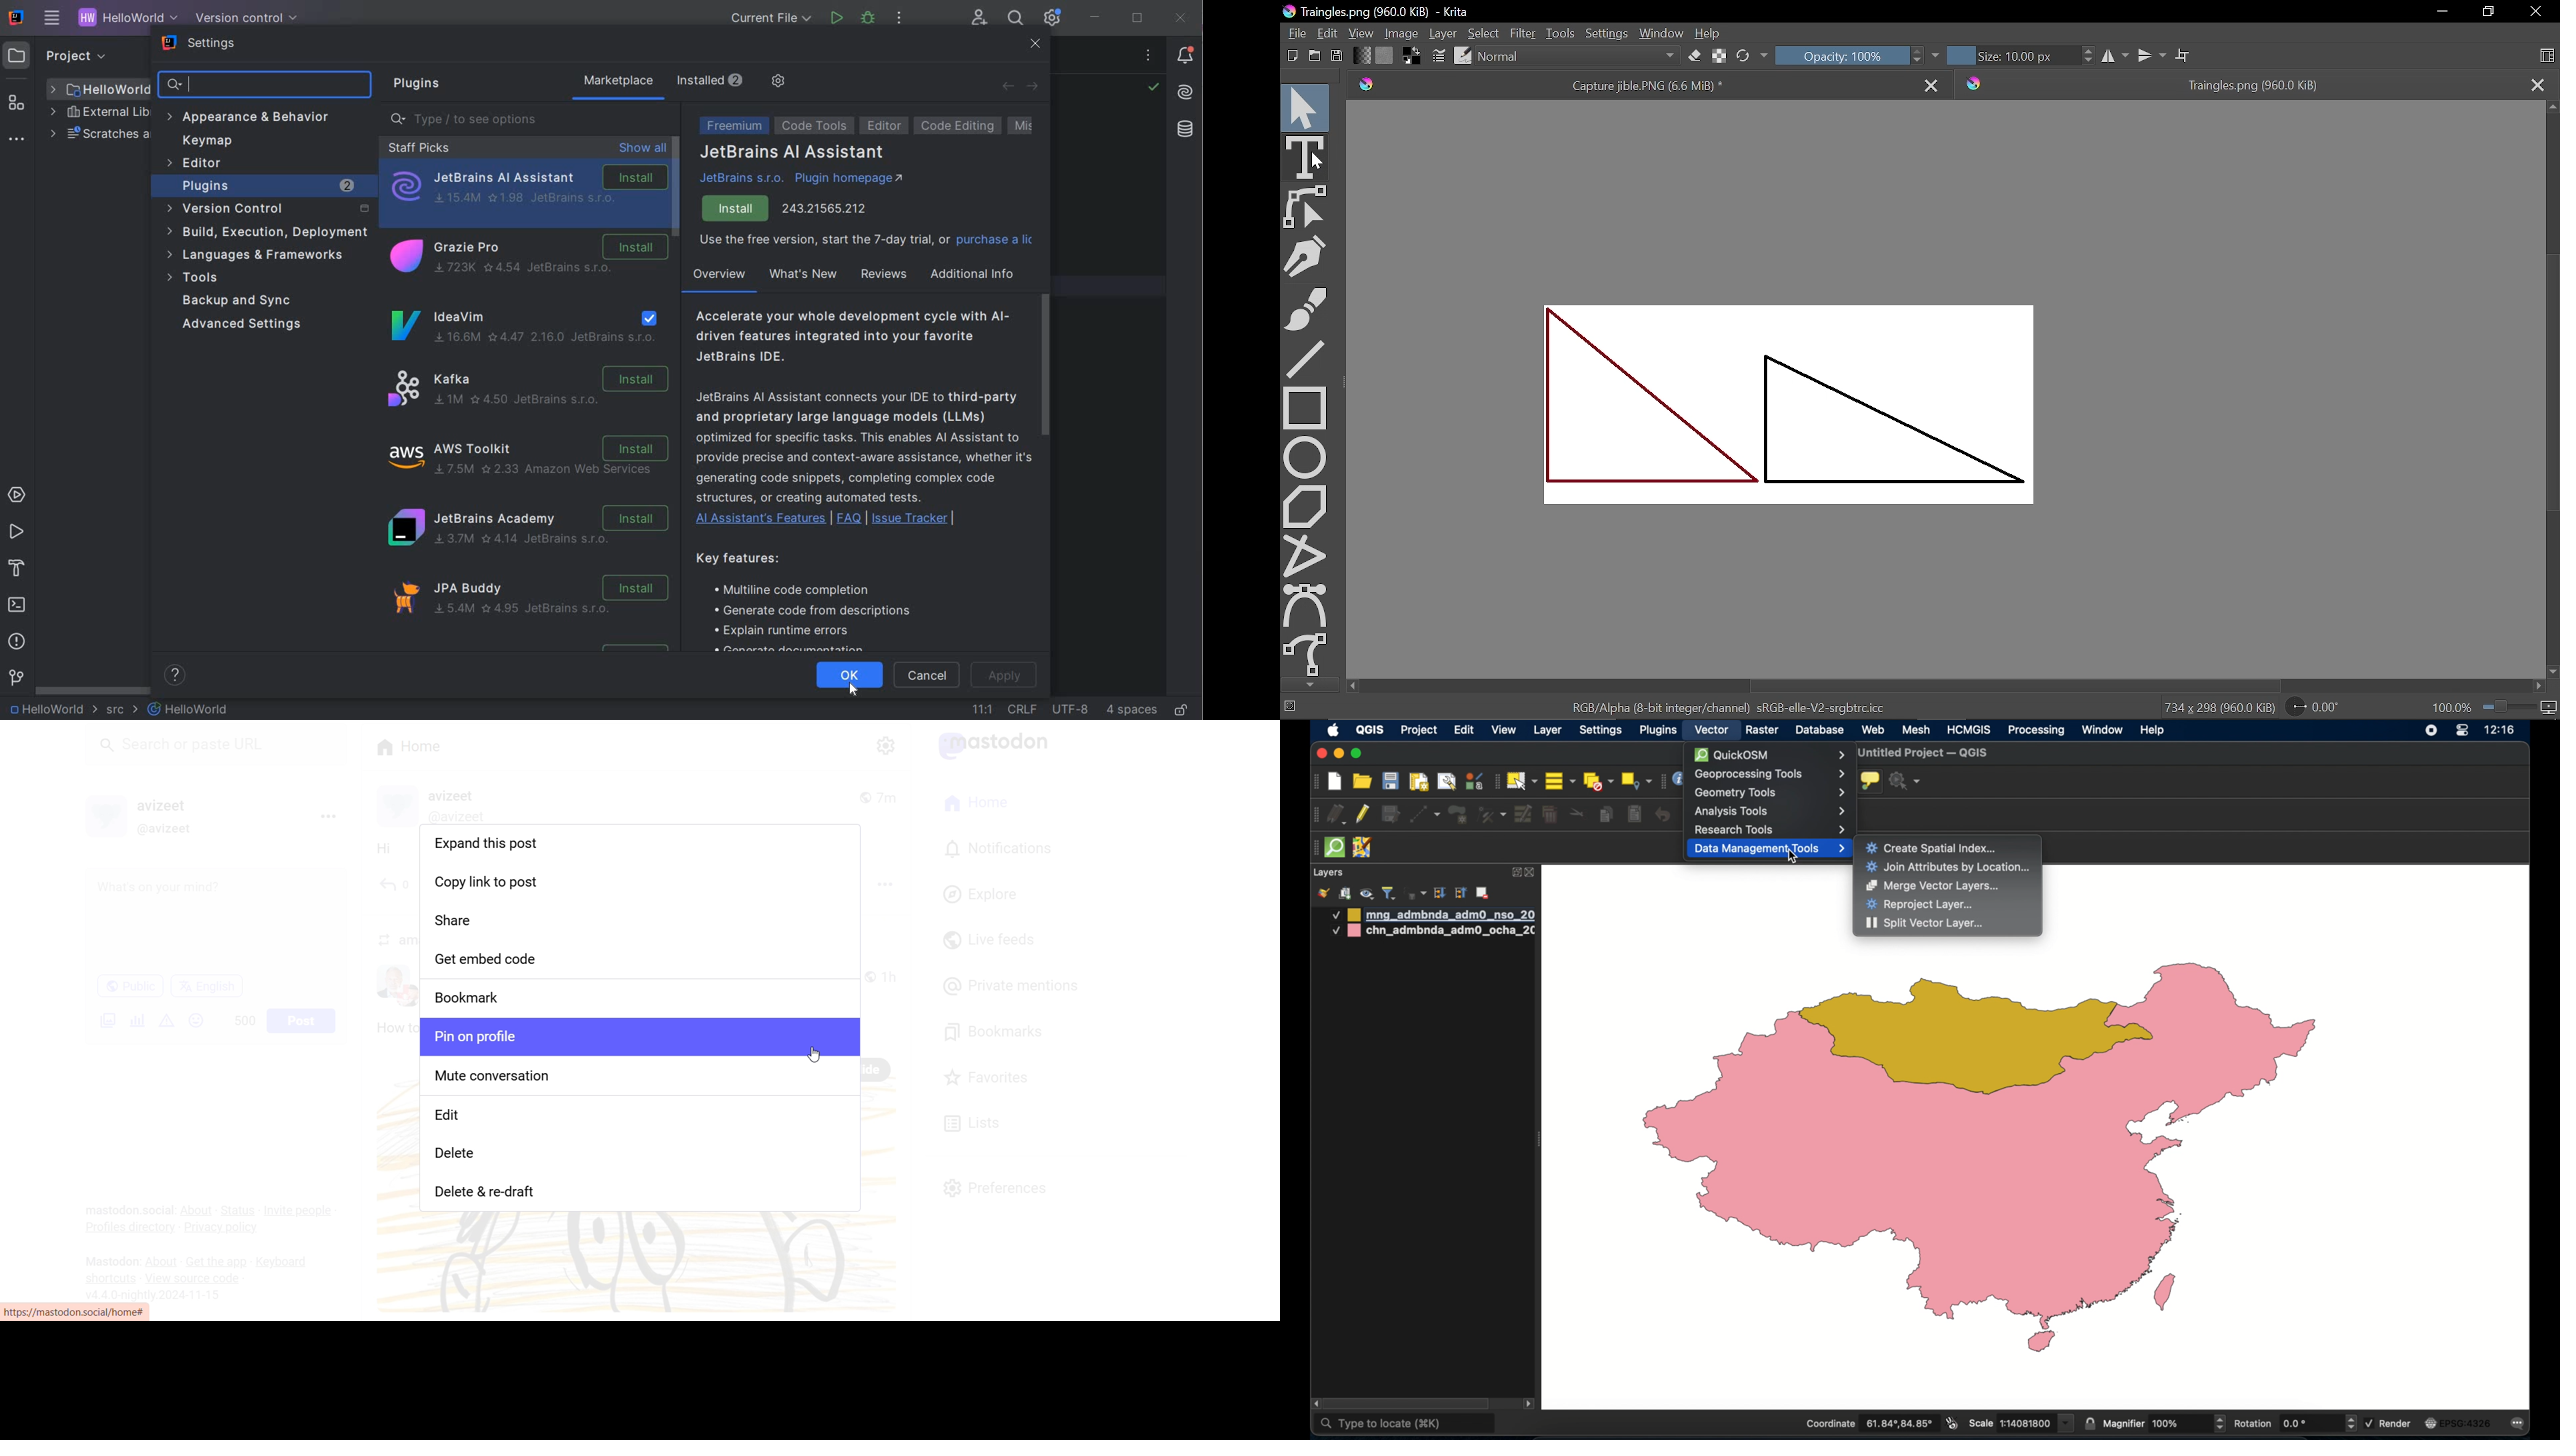 This screenshot has height=1456, width=2576. What do you see at coordinates (2114, 56) in the screenshot?
I see `Horizontal mirror tool` at bounding box center [2114, 56].